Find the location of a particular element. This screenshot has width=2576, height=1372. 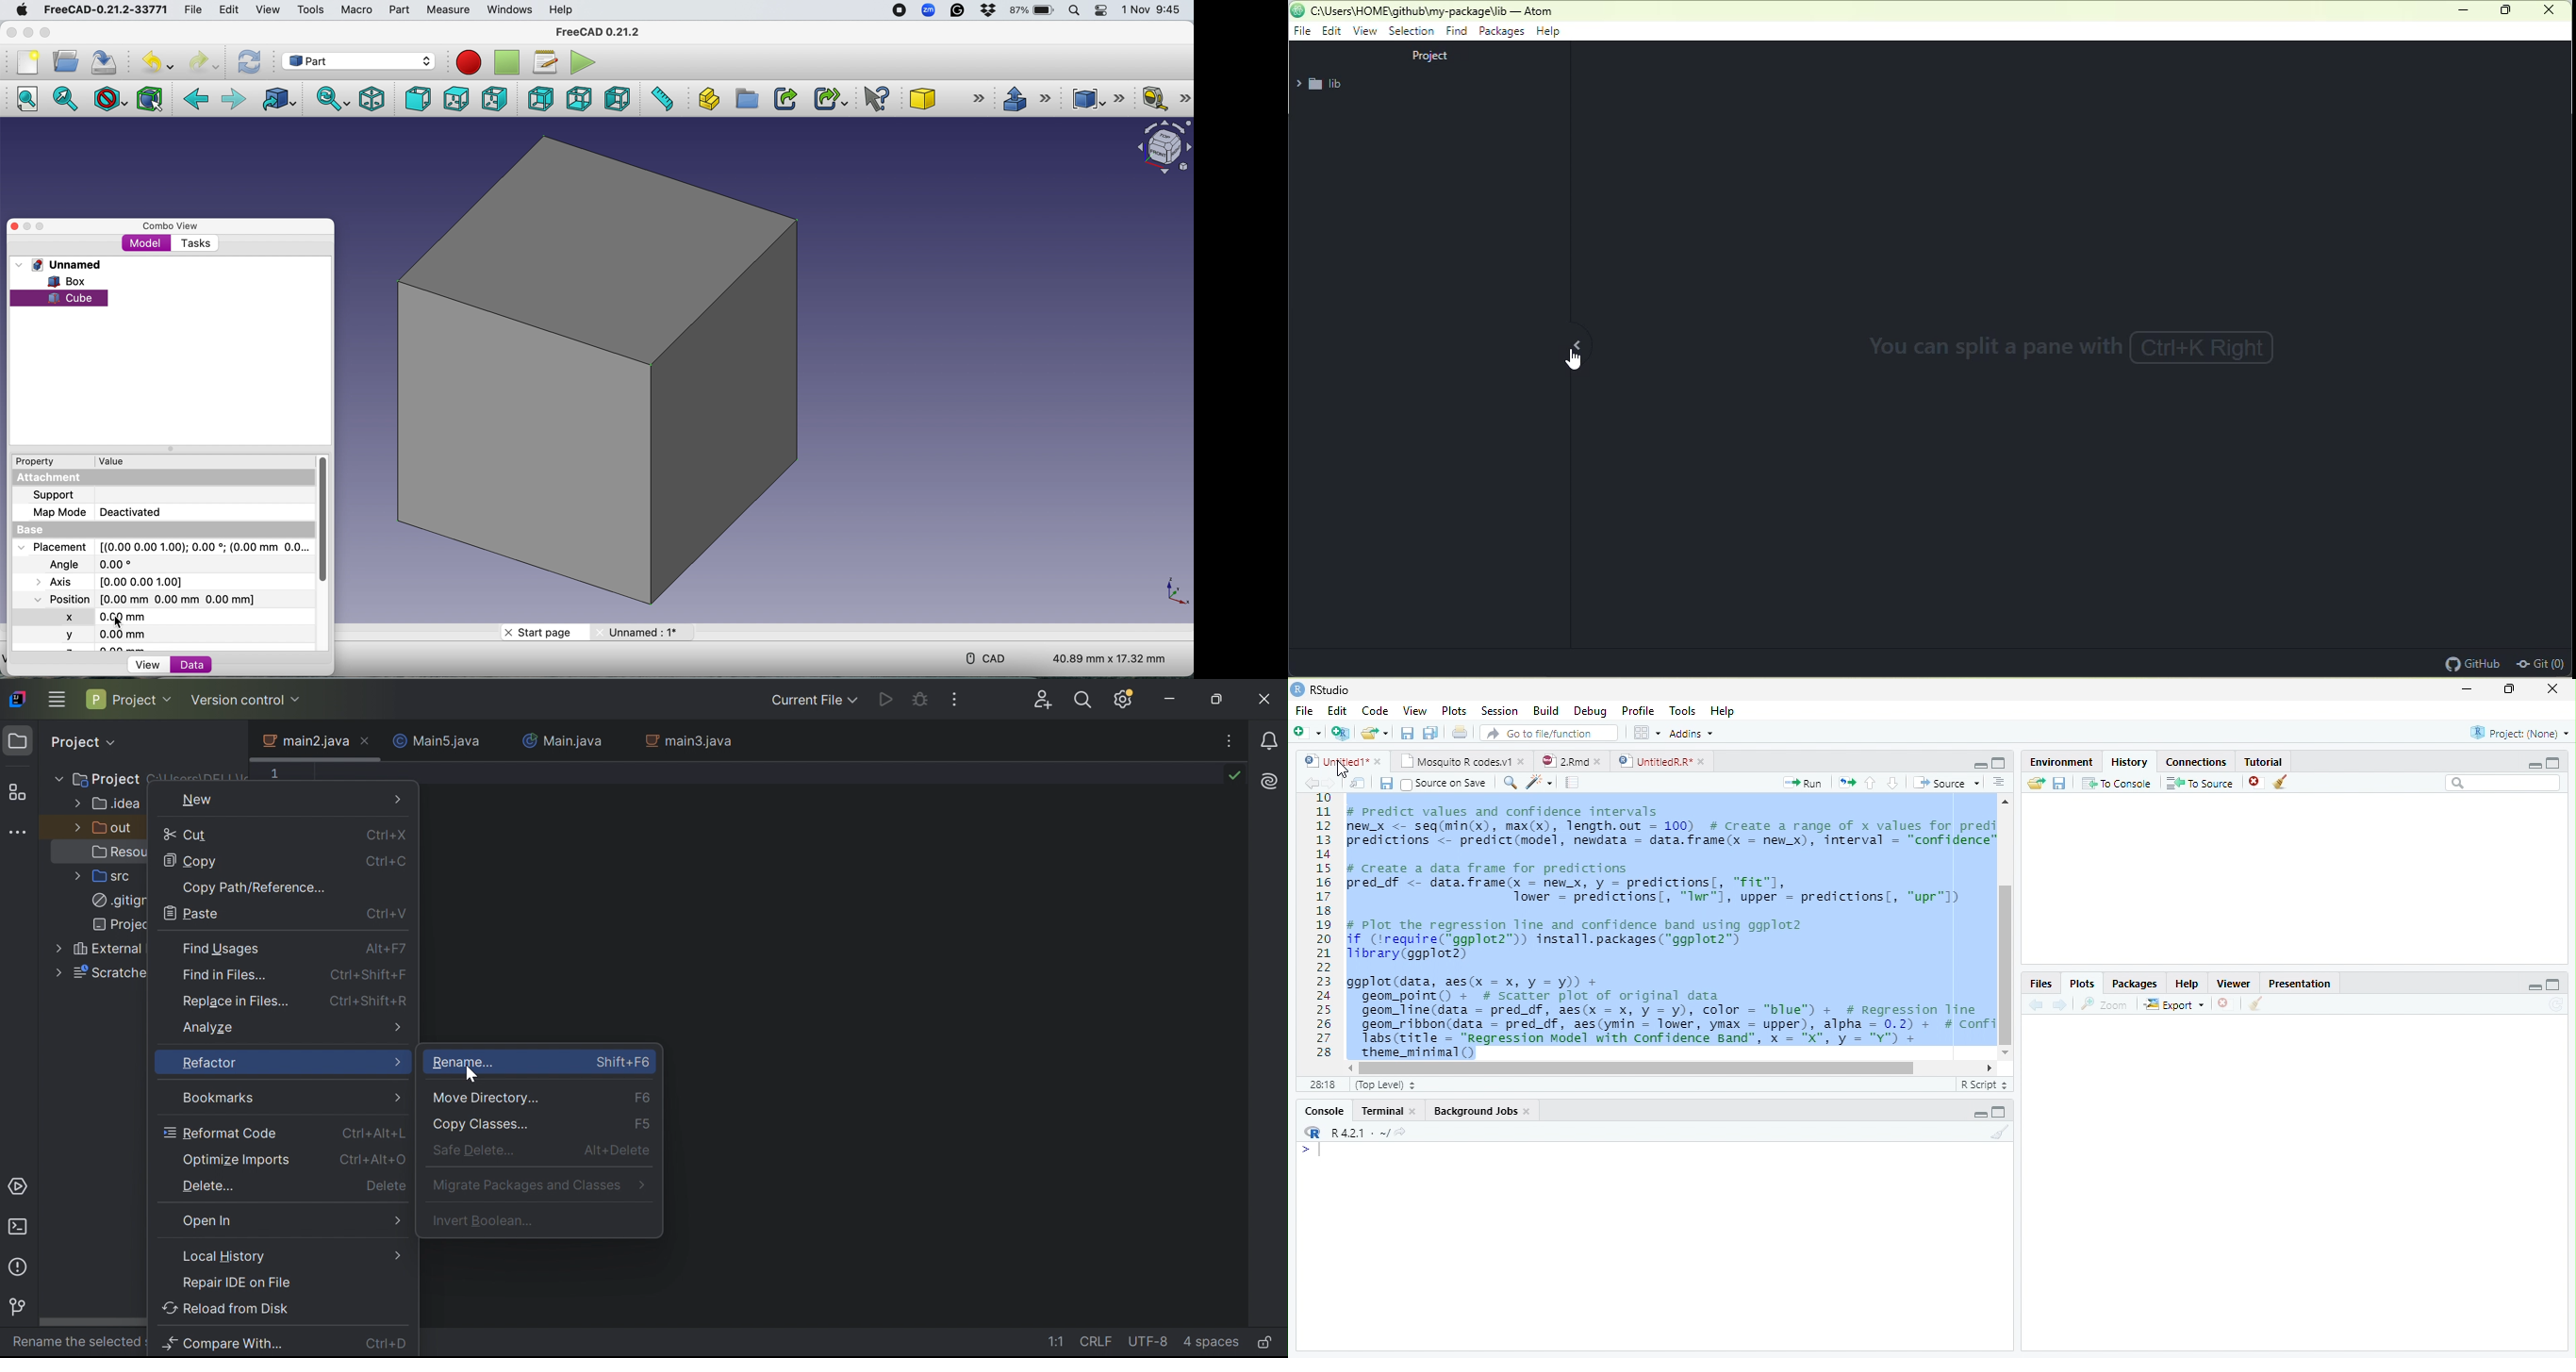

Save  is located at coordinates (1411, 735).